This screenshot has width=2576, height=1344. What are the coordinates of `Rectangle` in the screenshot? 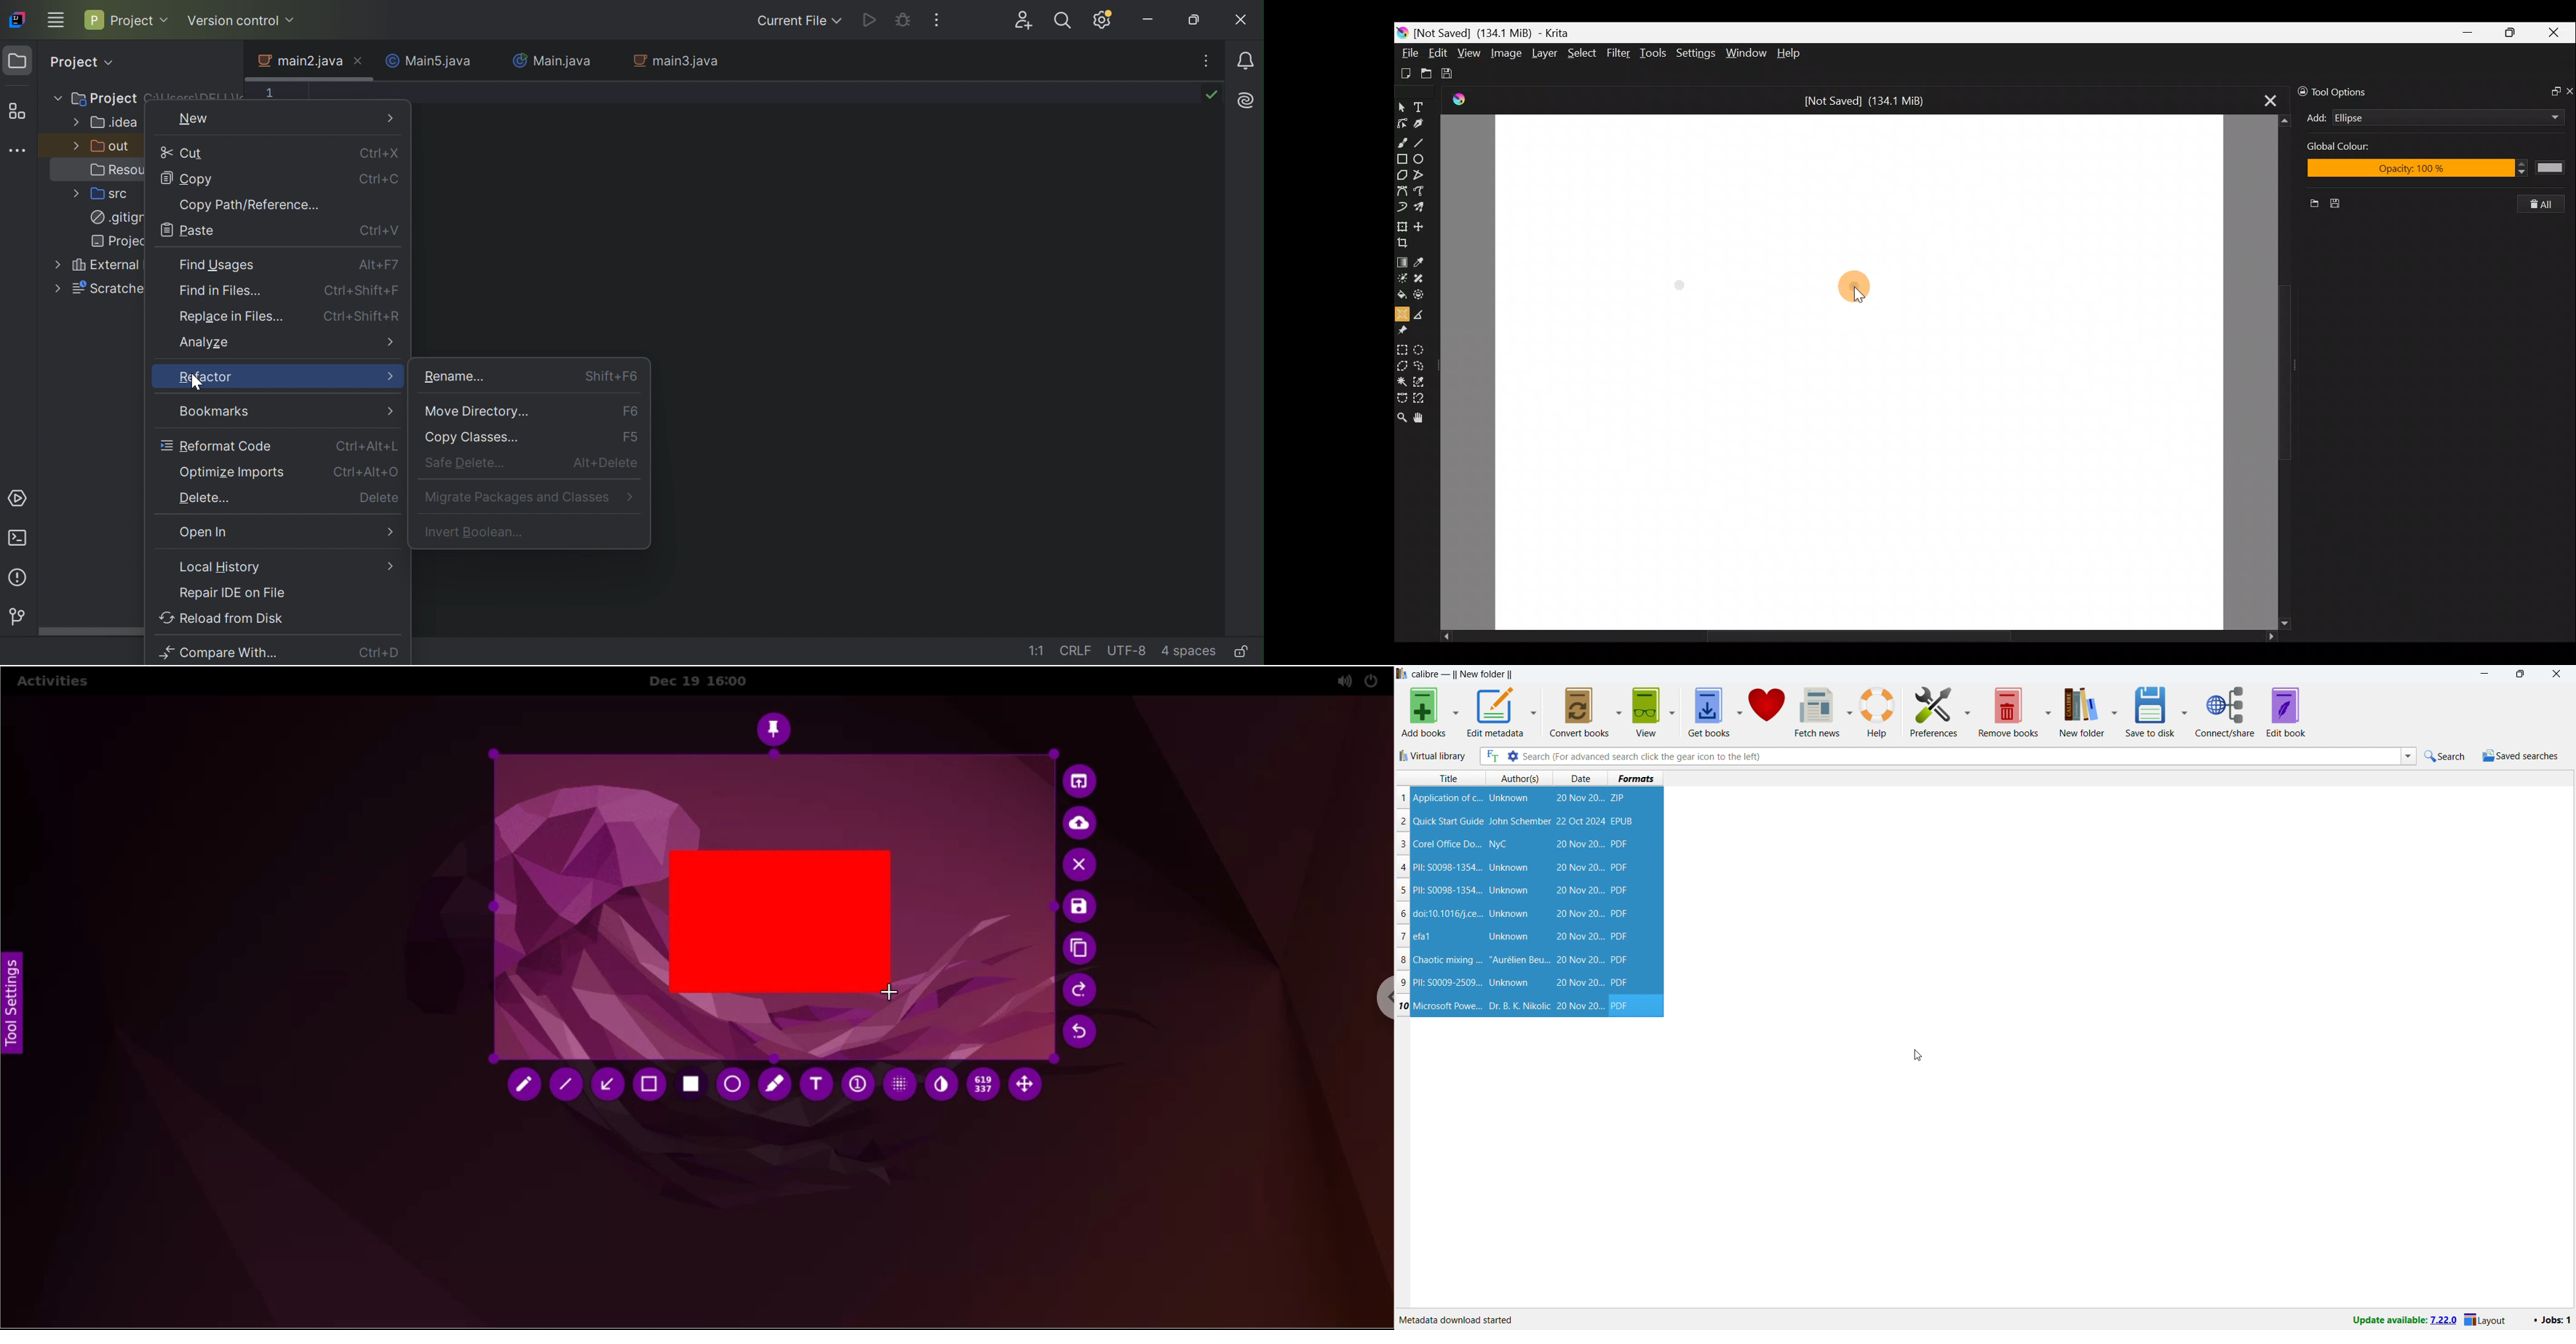 It's located at (1402, 159).